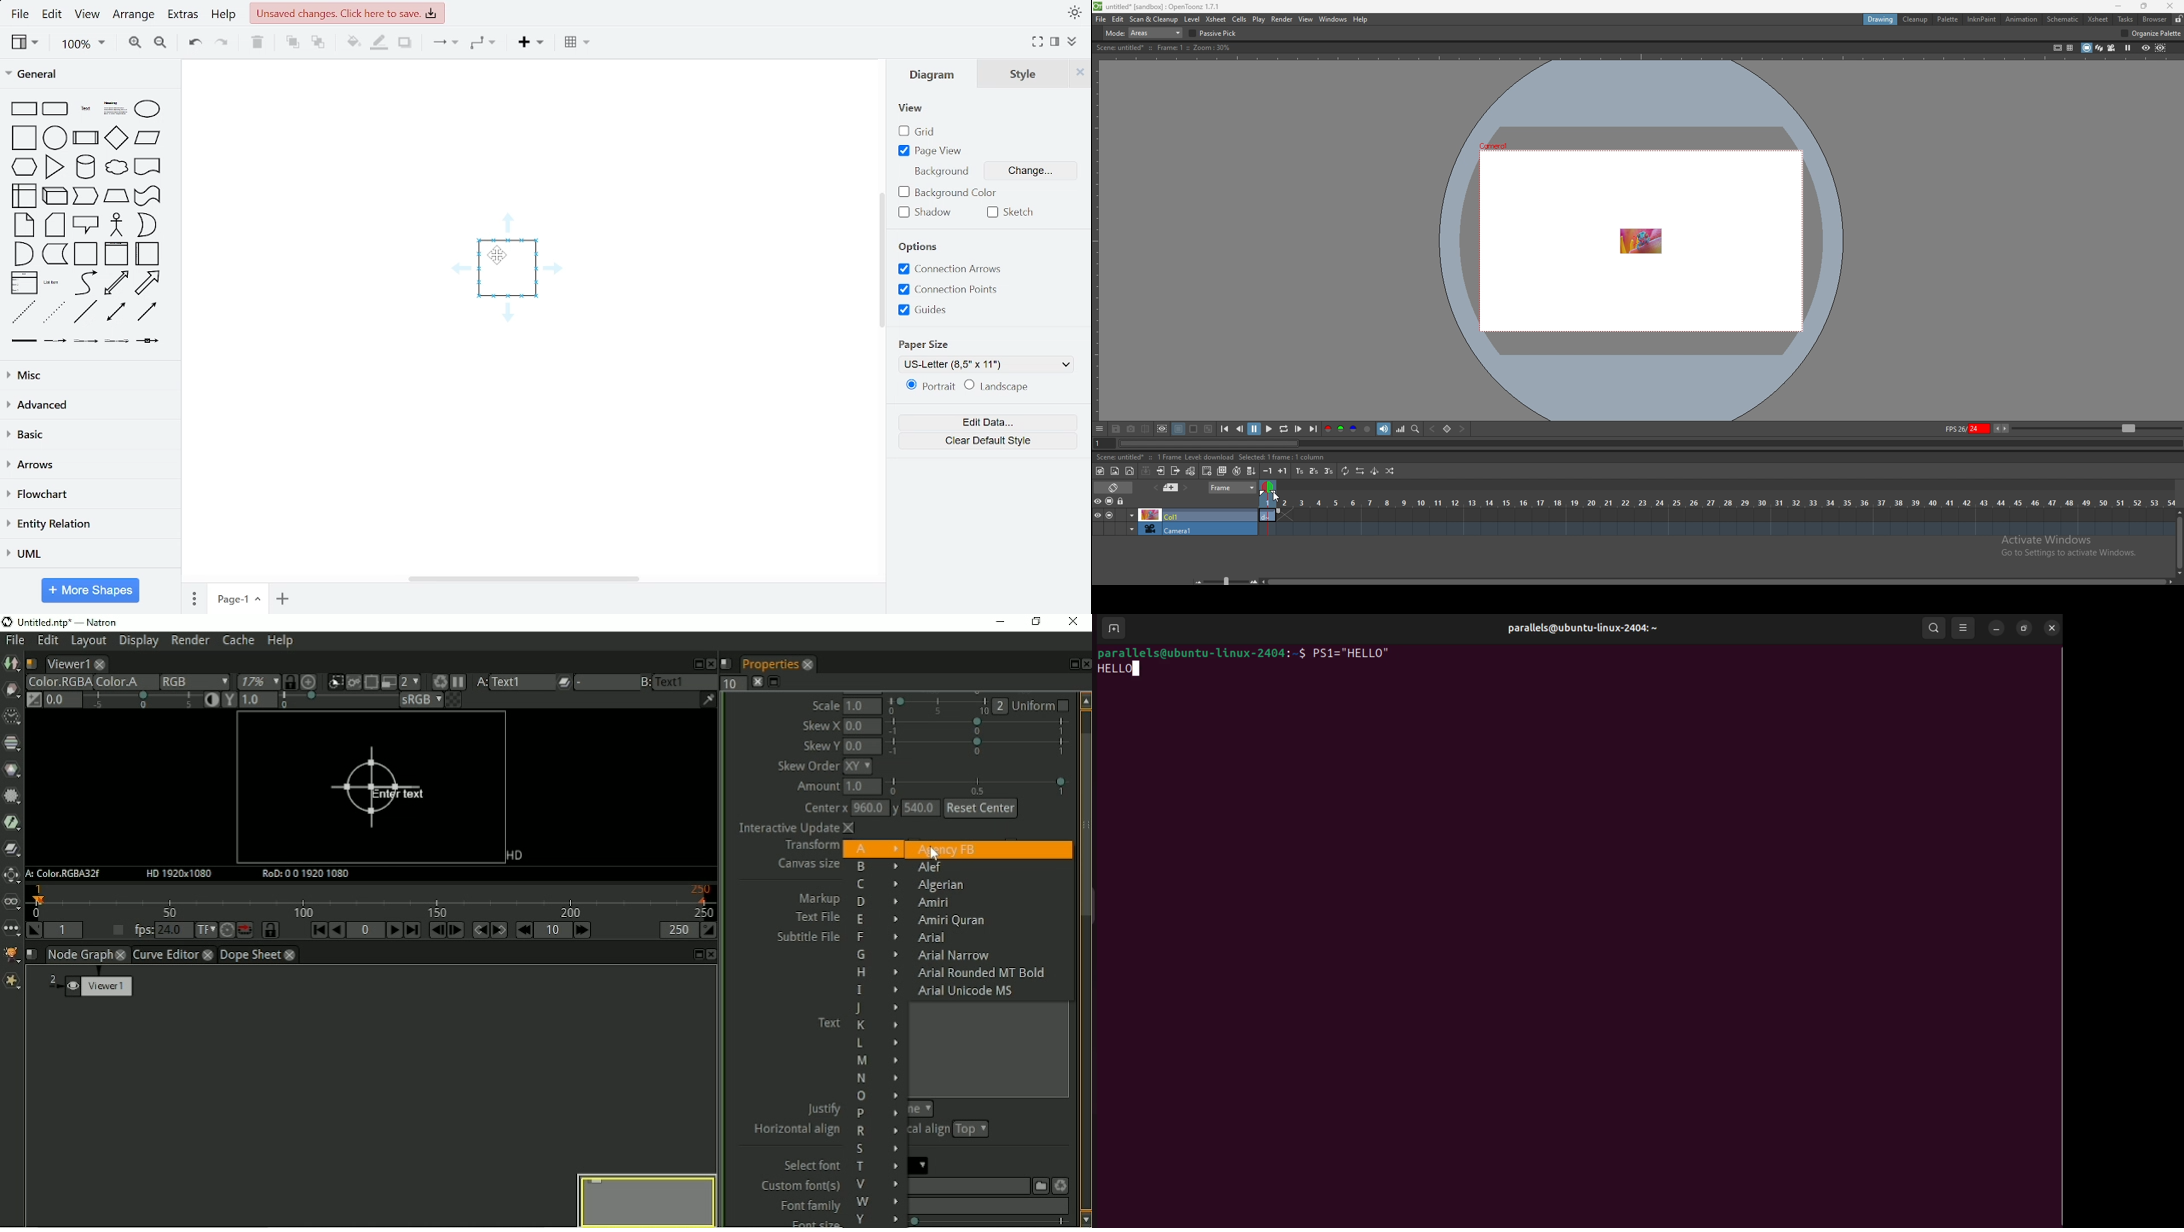 The height and width of the screenshot is (1232, 2184). What do you see at coordinates (1185, 489) in the screenshot?
I see `next memo` at bounding box center [1185, 489].